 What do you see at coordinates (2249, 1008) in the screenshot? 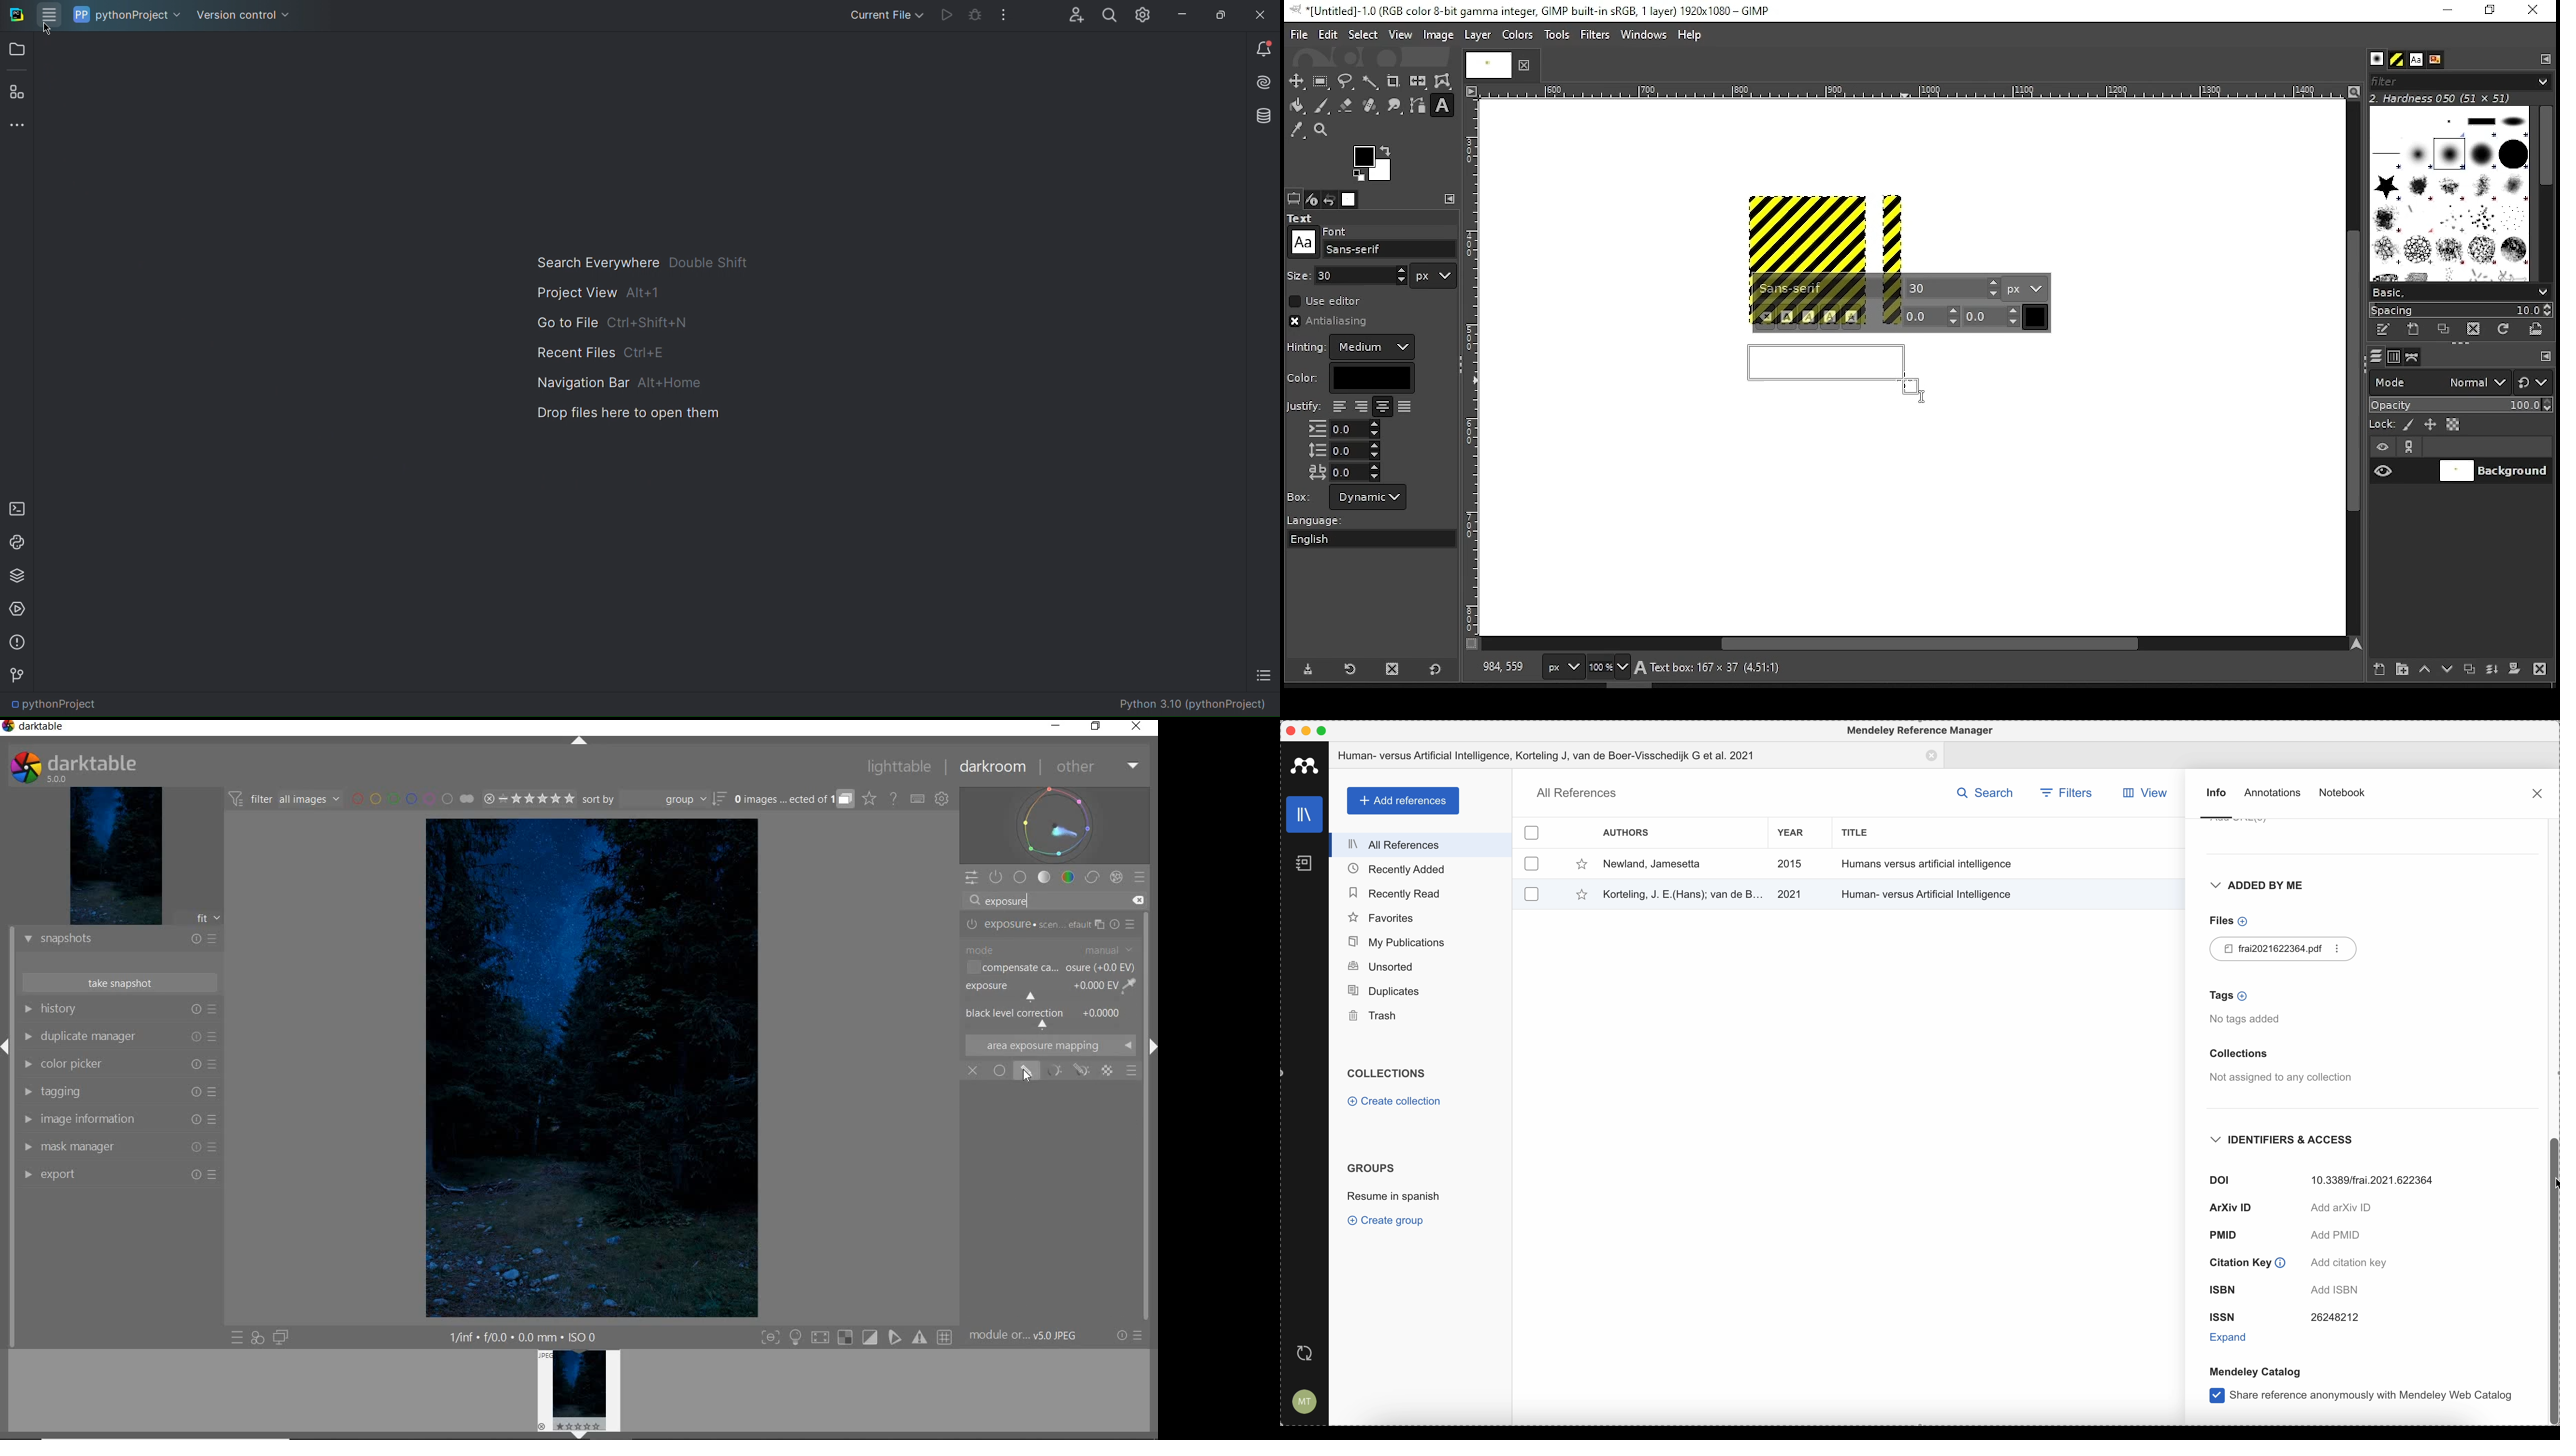
I see `tags no tags added` at bounding box center [2249, 1008].